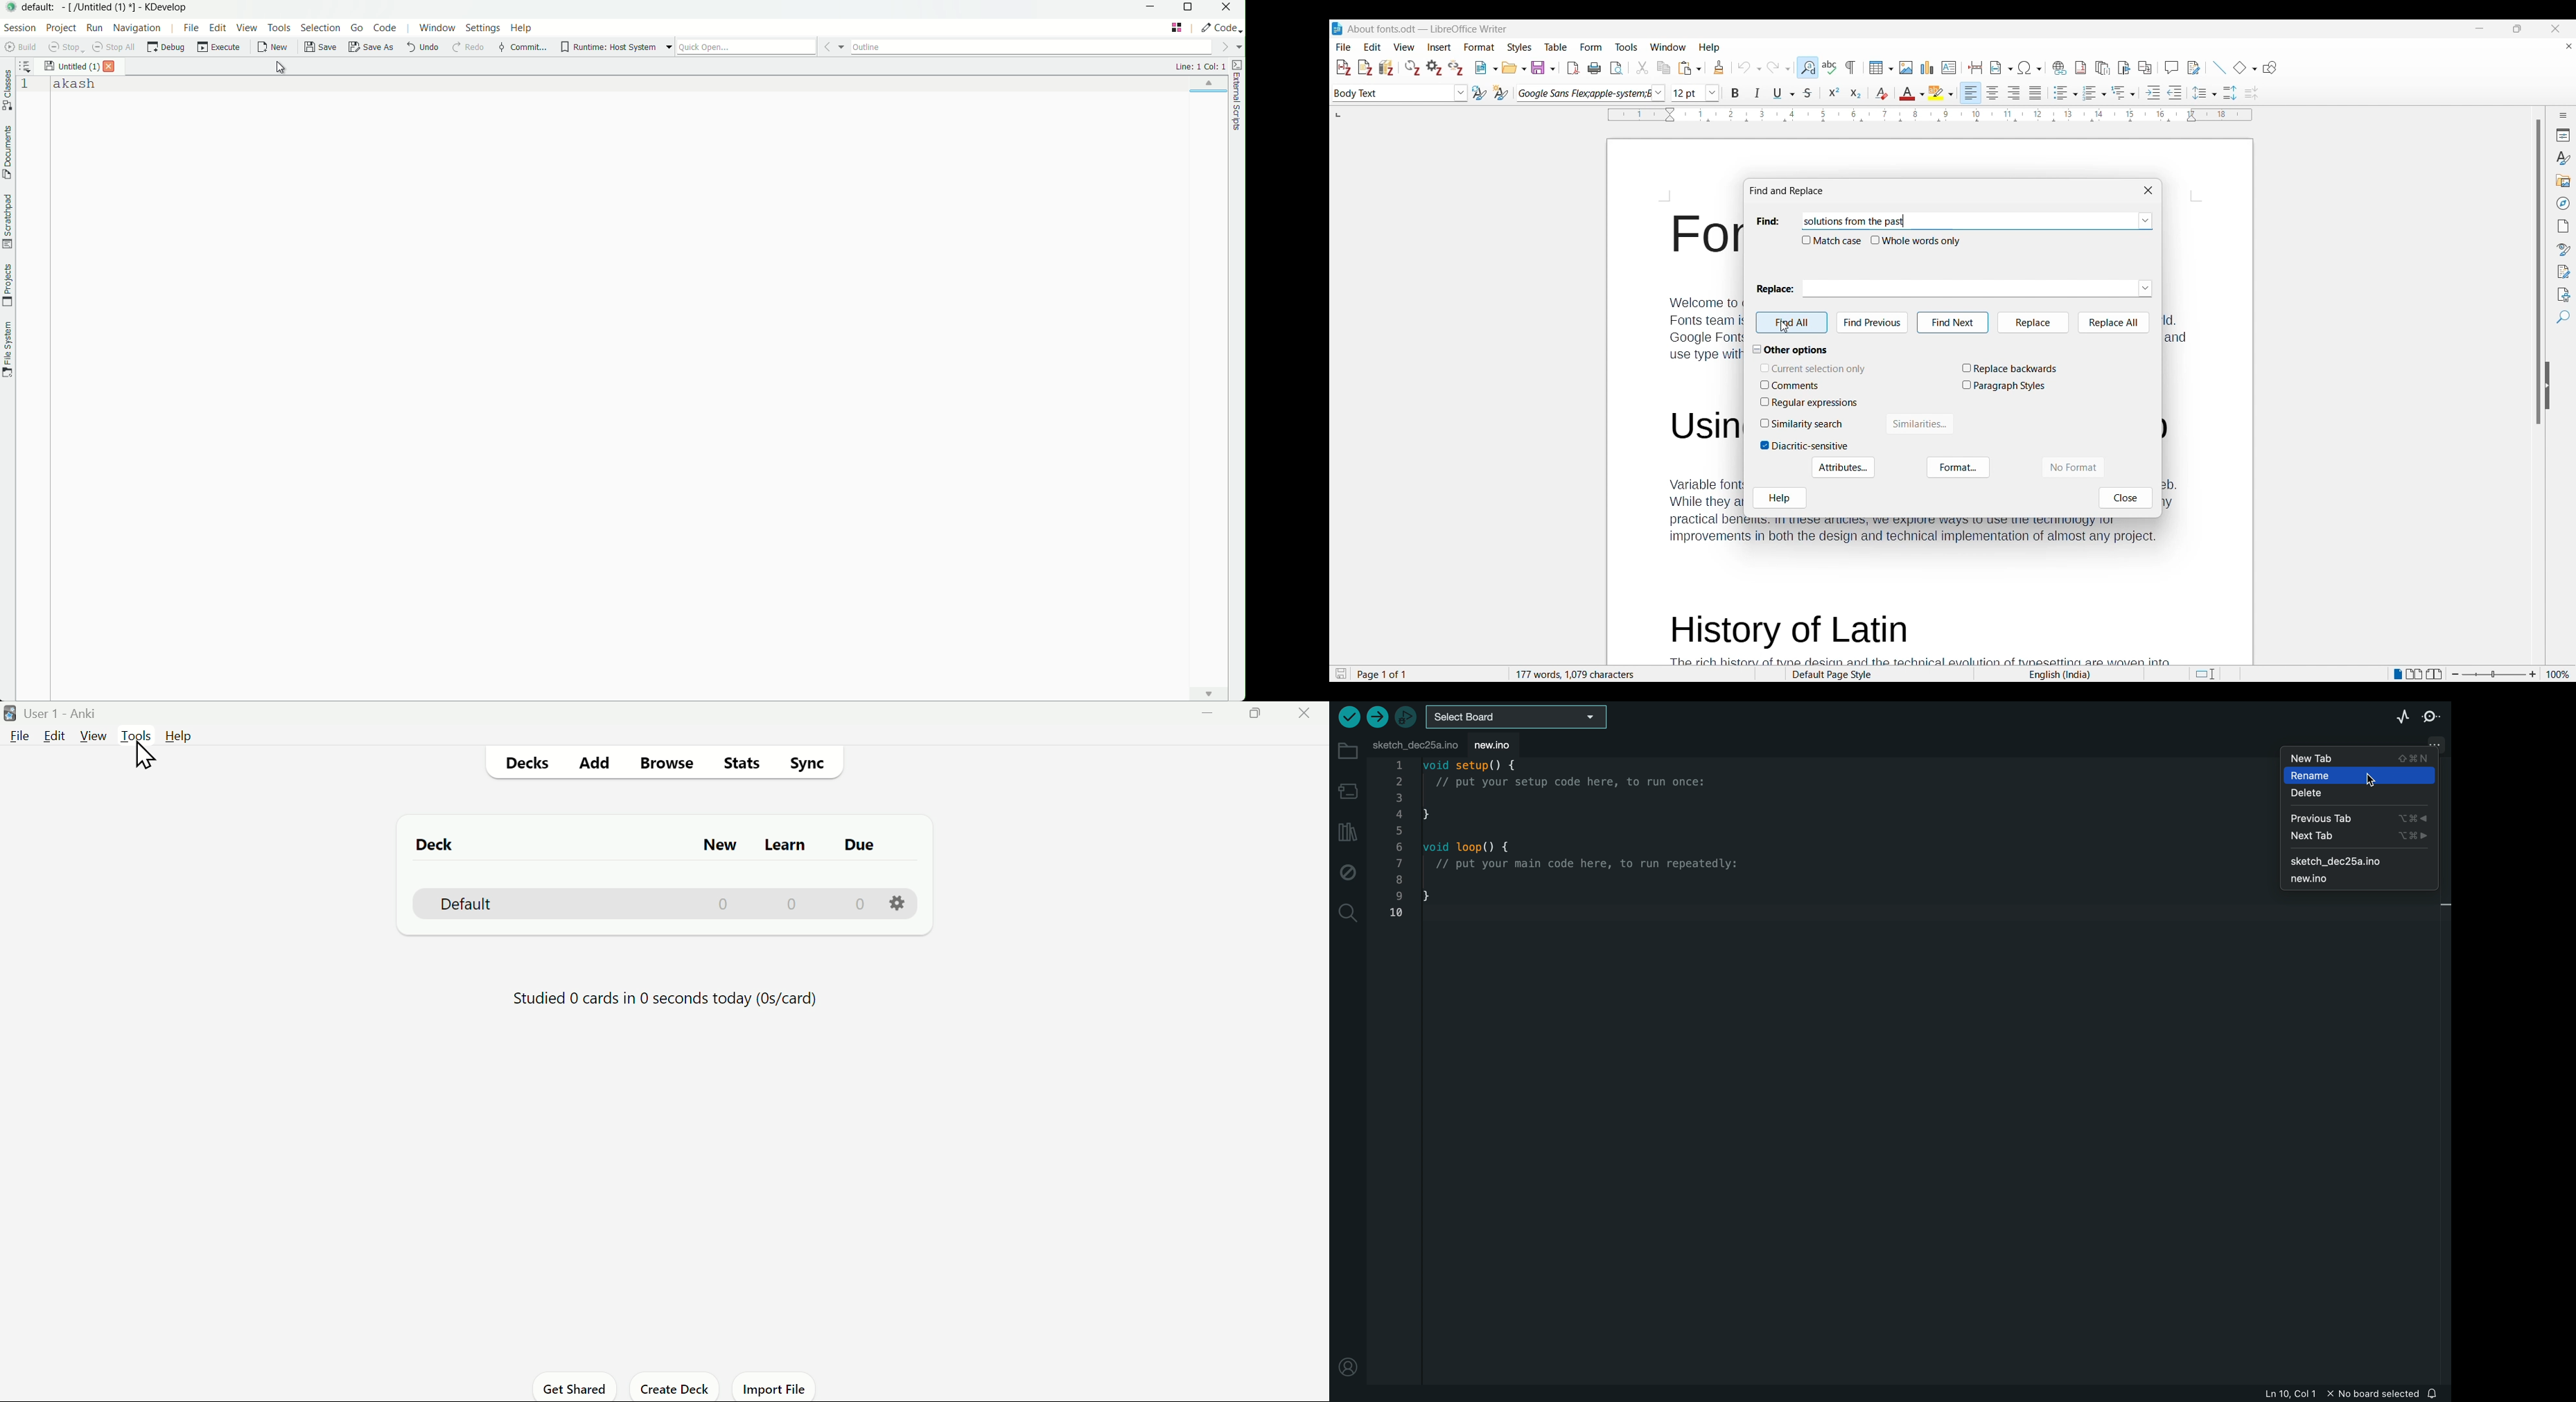 The image size is (2576, 1428). I want to click on Toggle print preview, so click(1617, 68).